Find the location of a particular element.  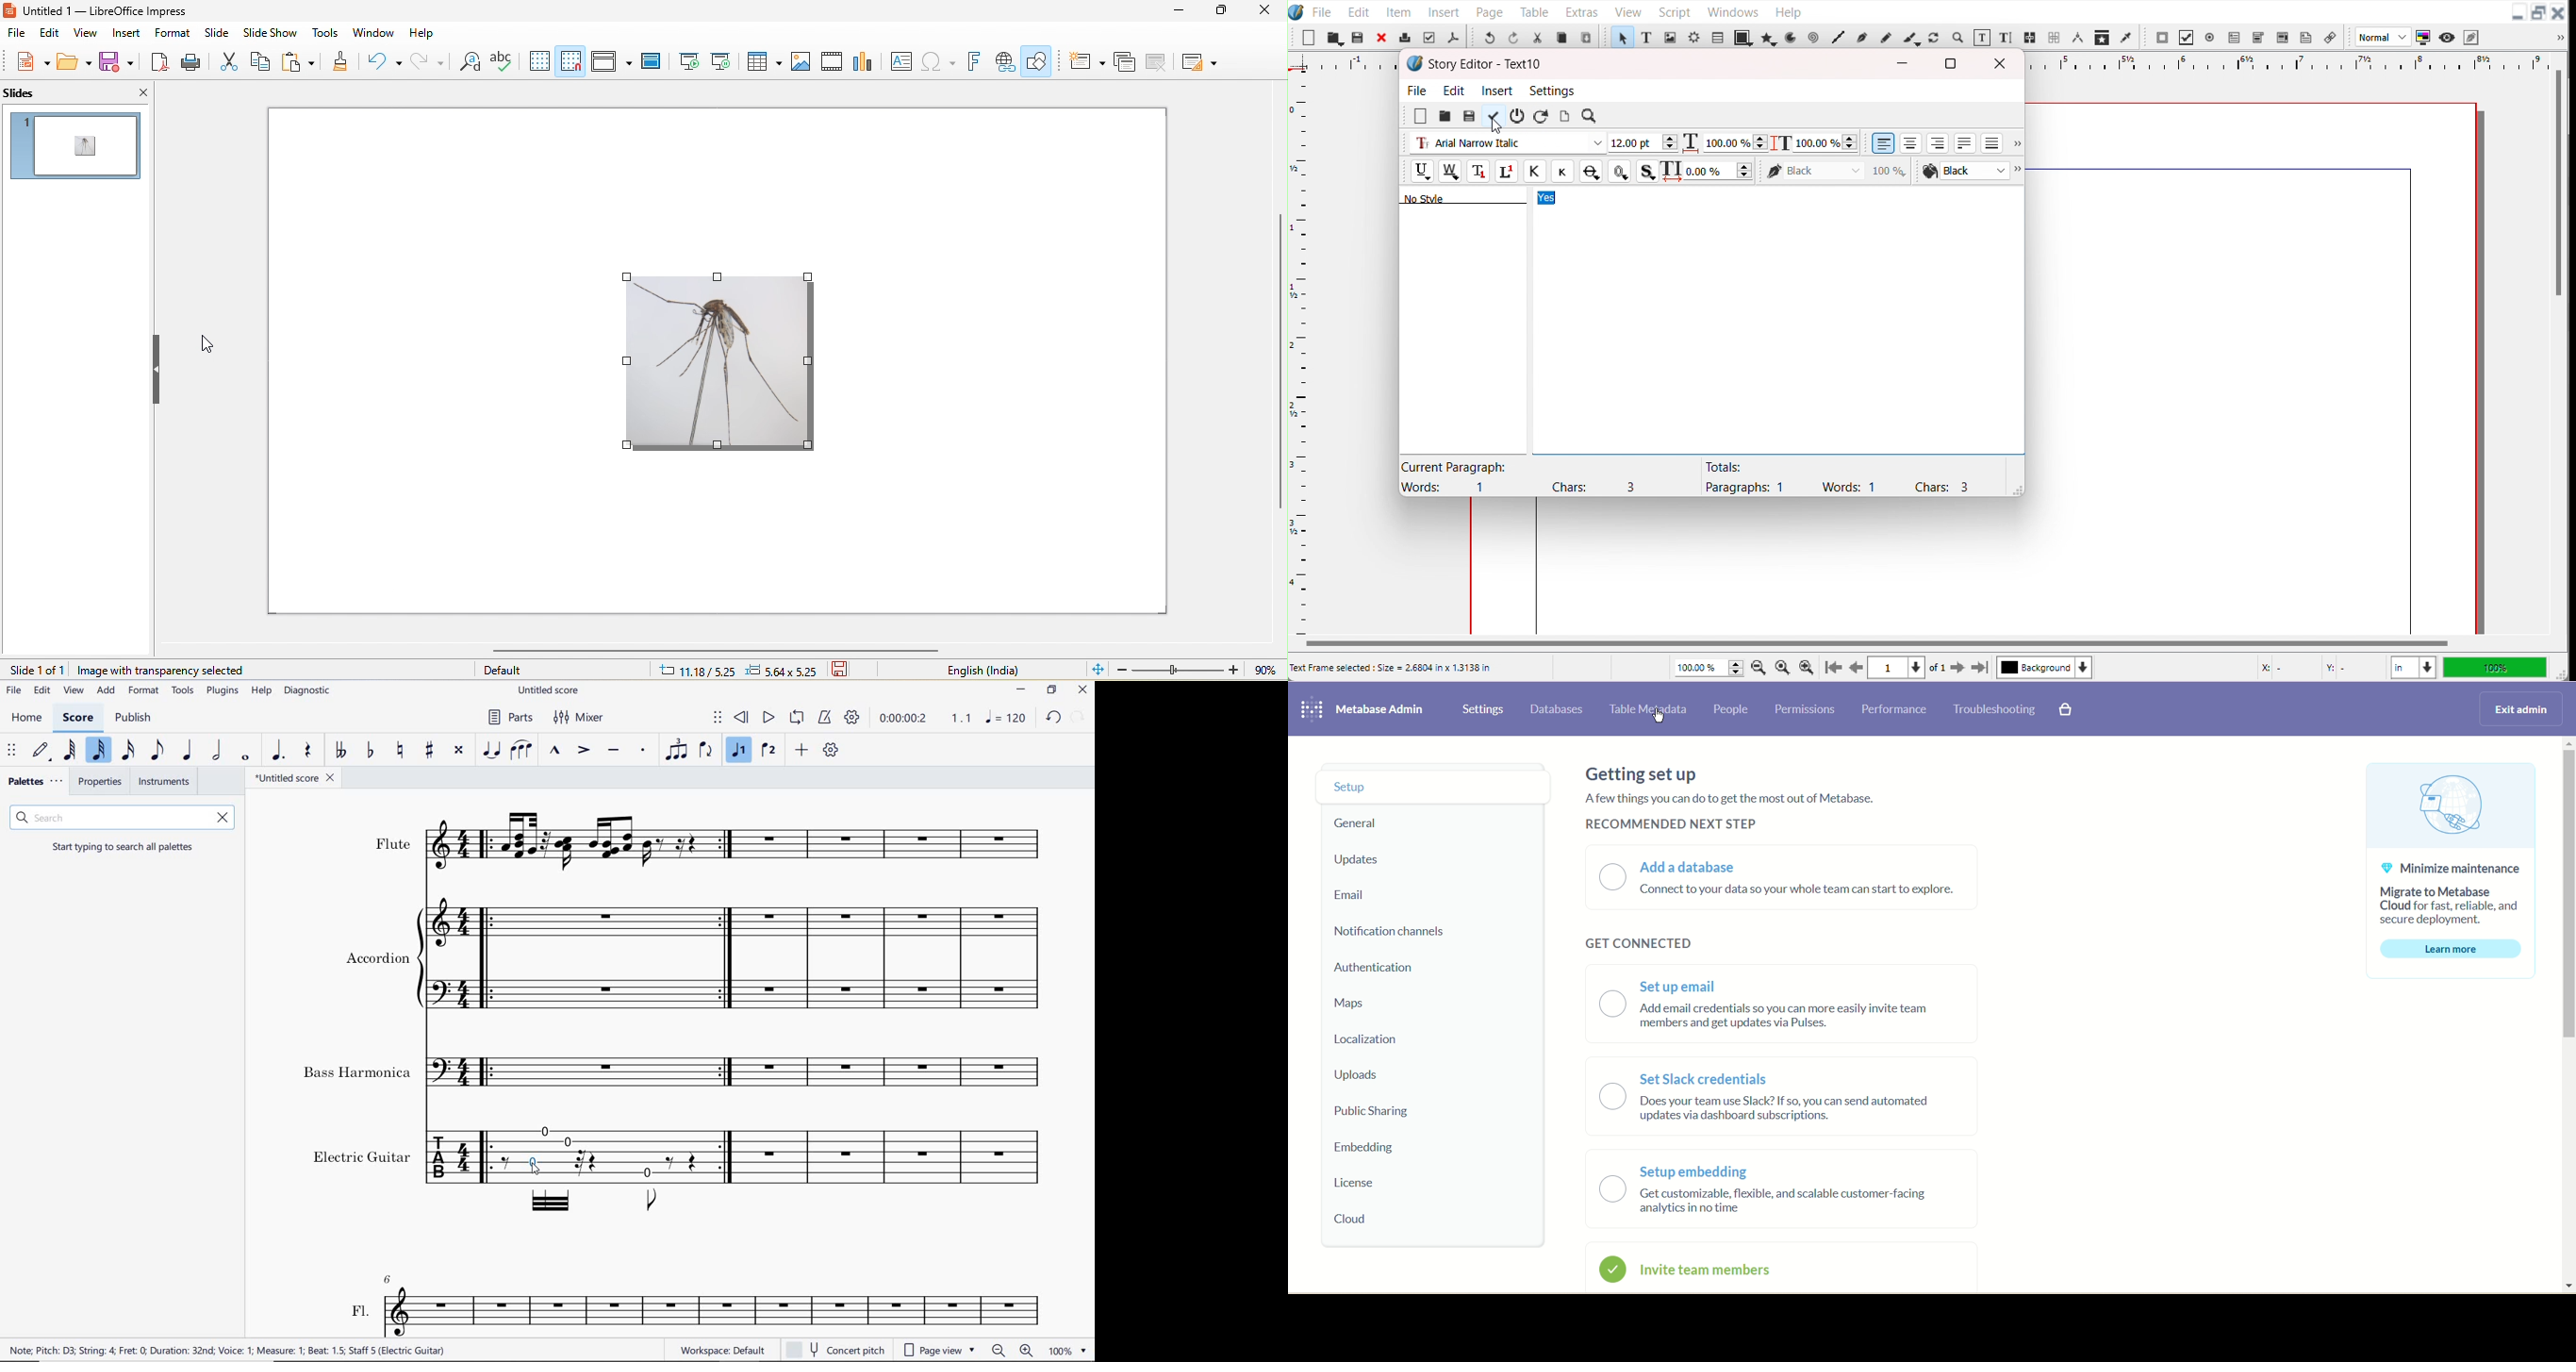

redo is located at coordinates (428, 61).